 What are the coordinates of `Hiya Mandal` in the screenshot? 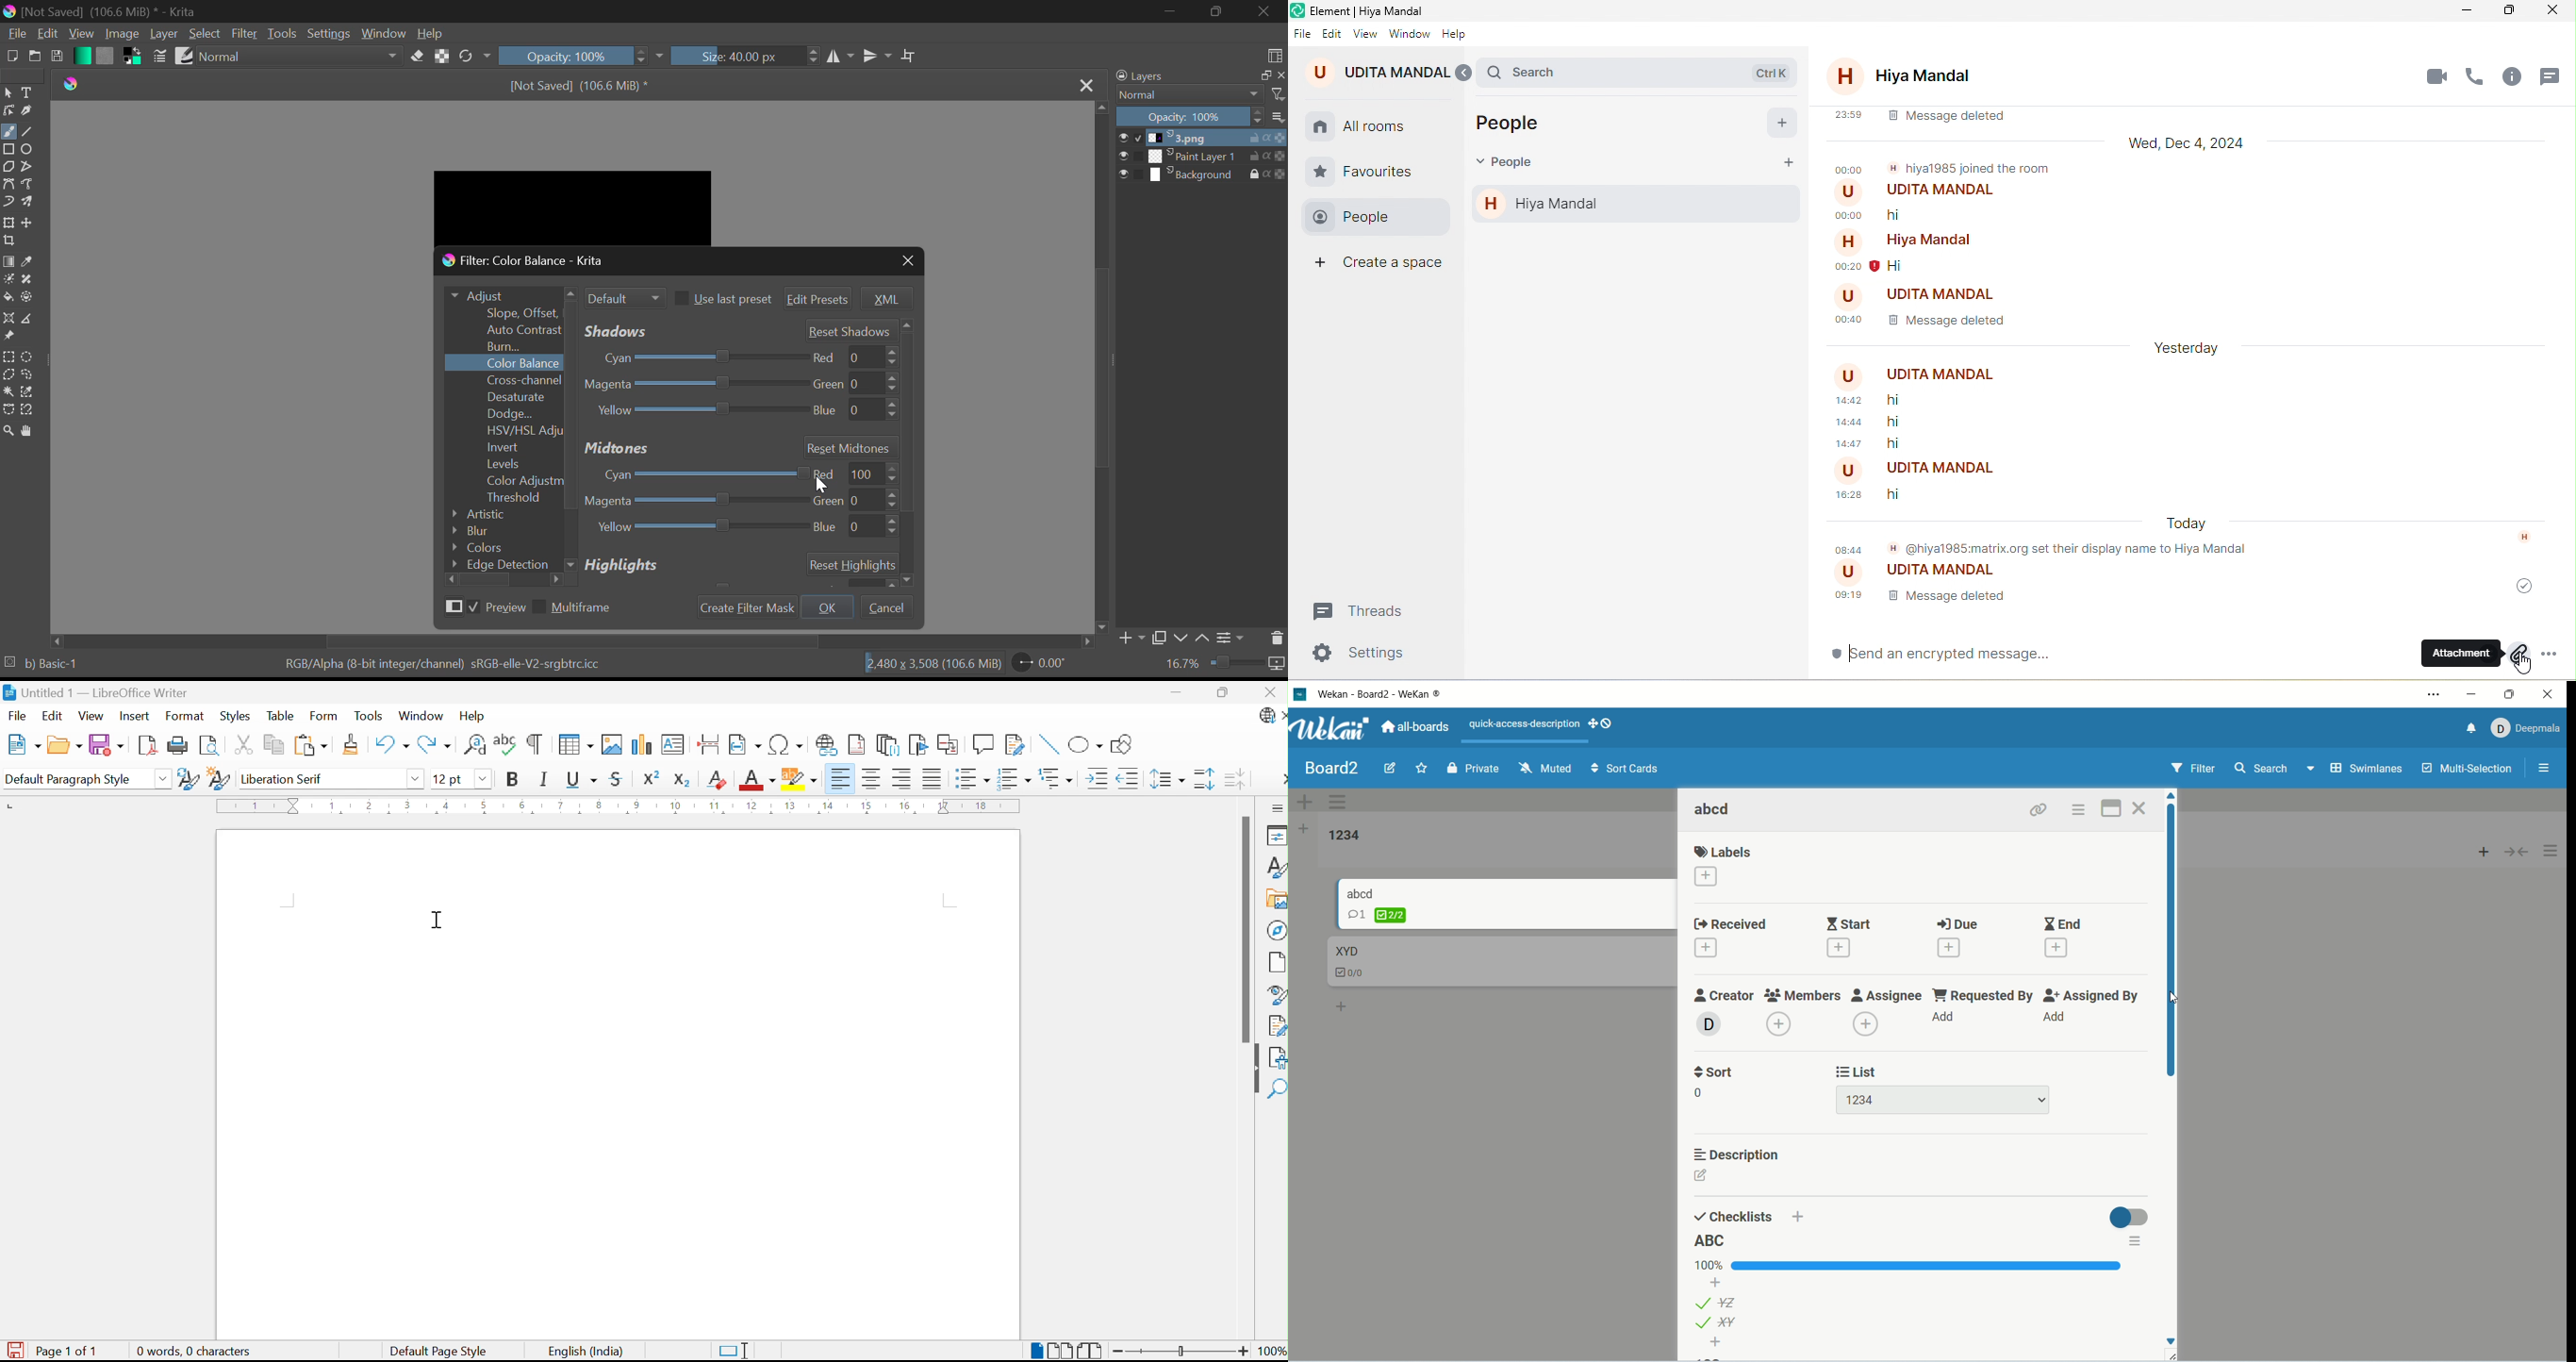 It's located at (1930, 241).